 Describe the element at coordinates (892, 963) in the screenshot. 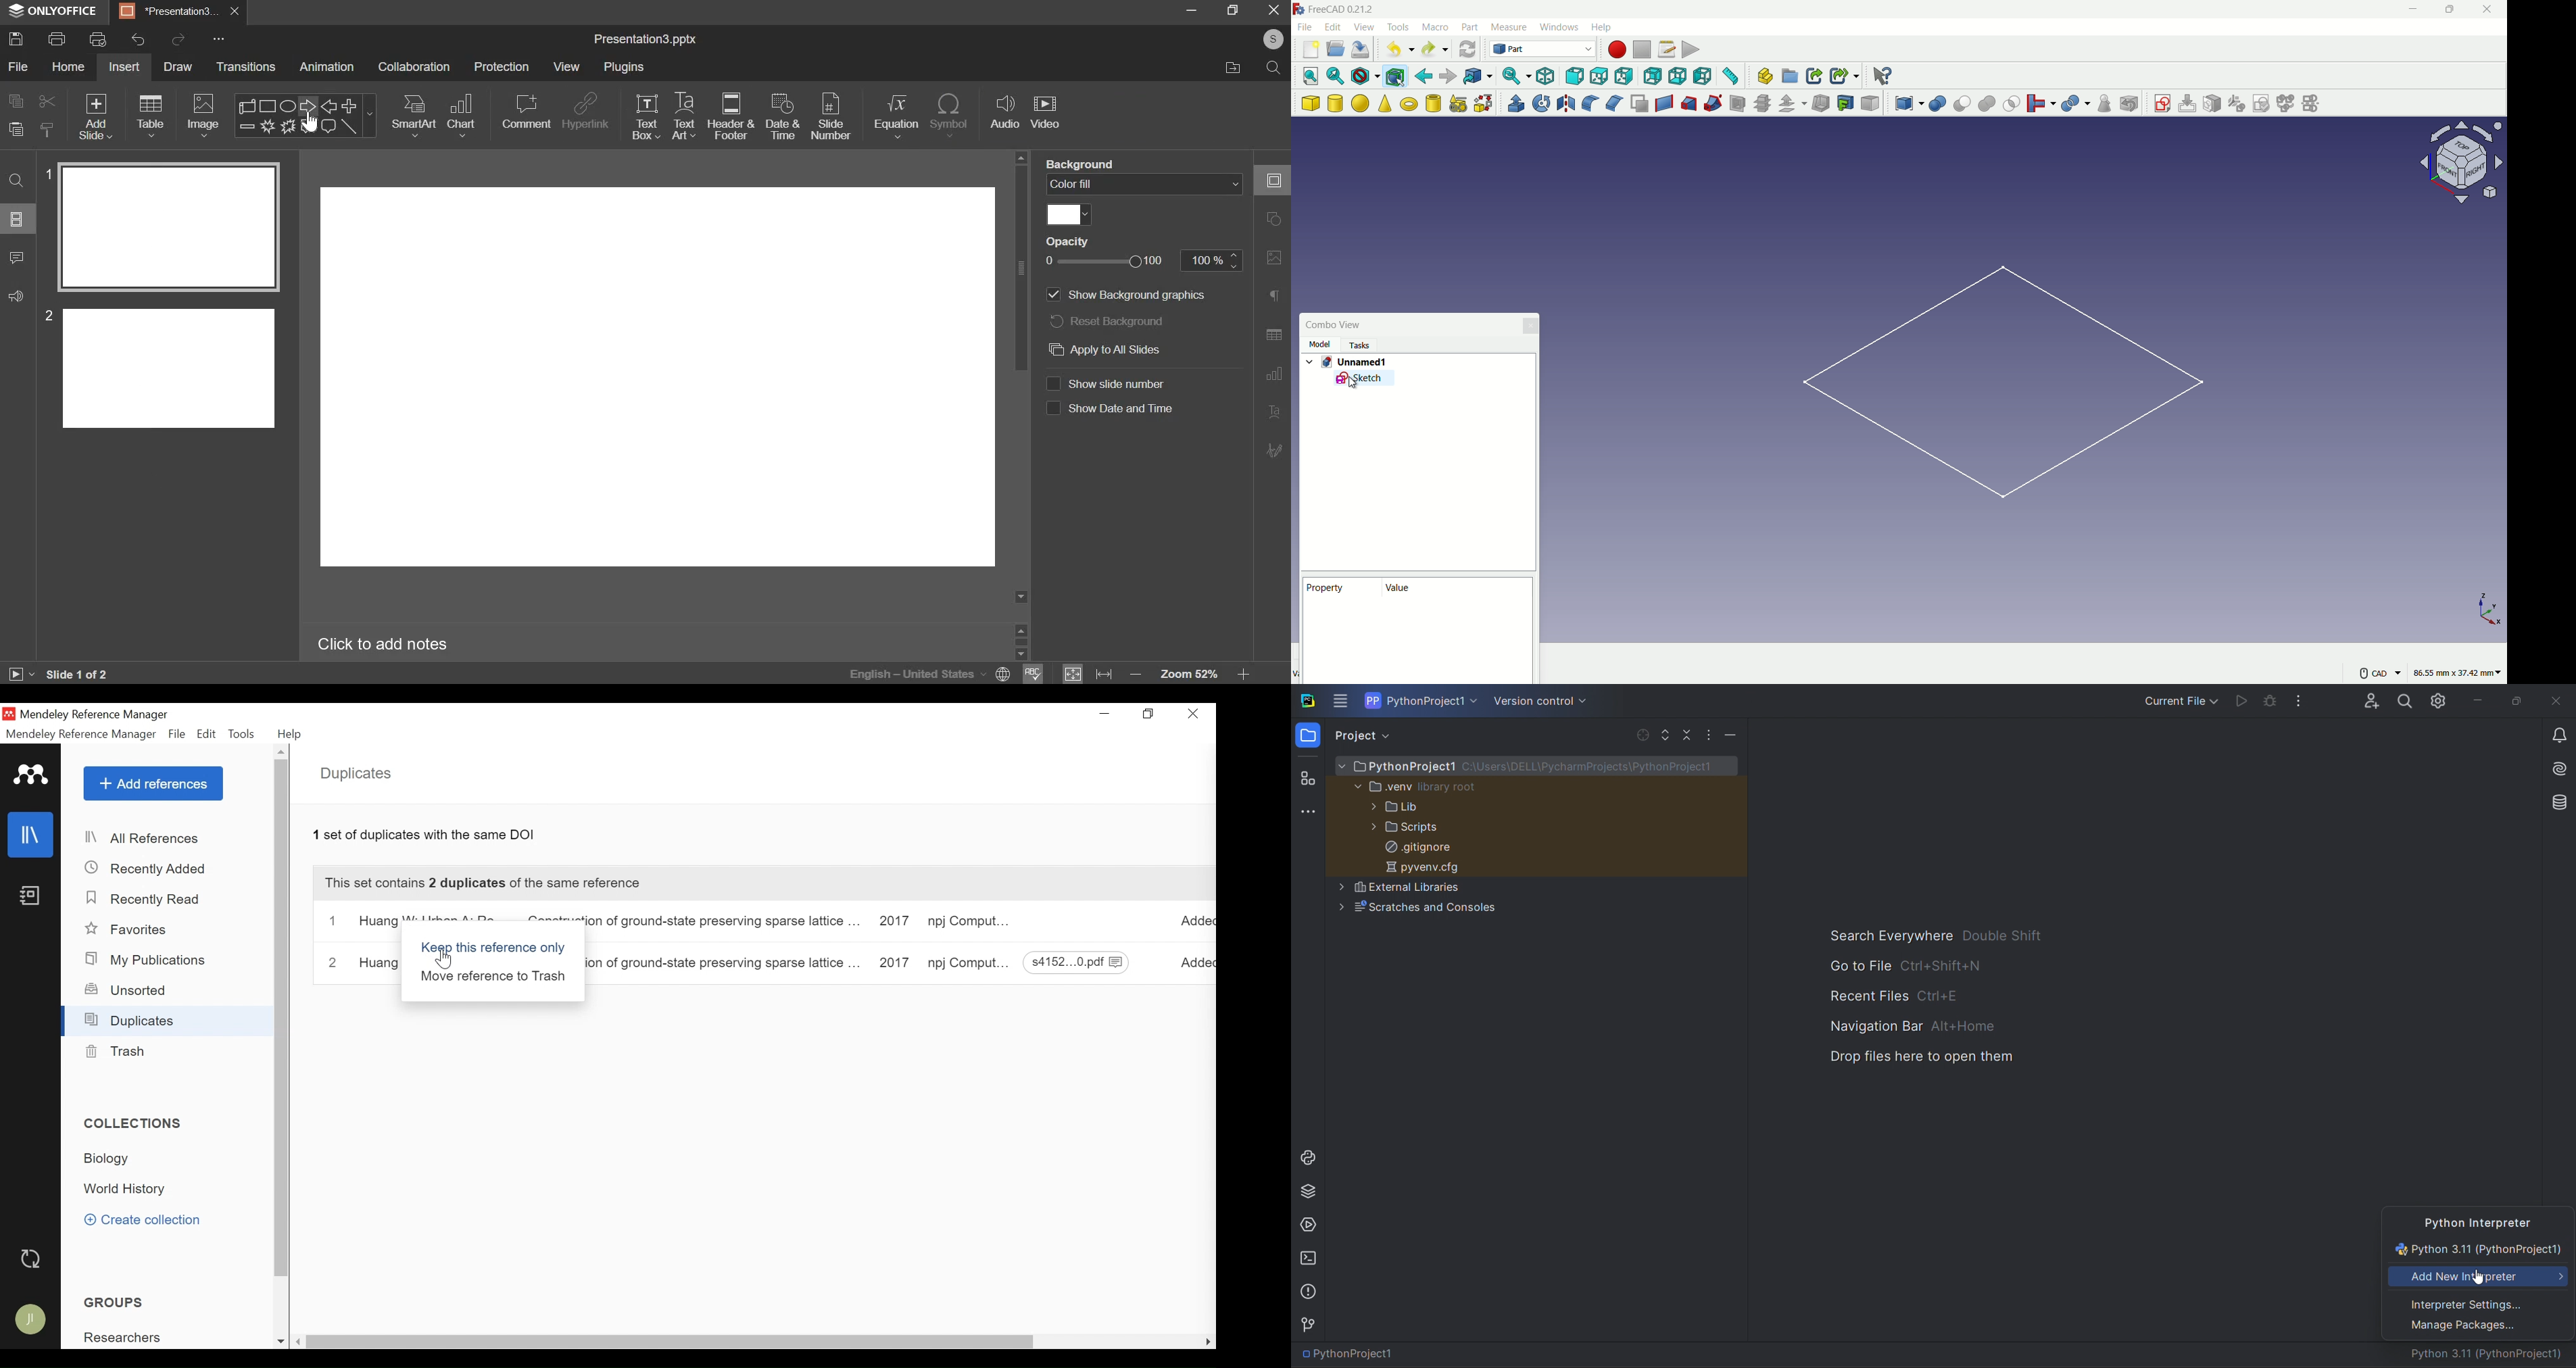

I see `Year` at that location.